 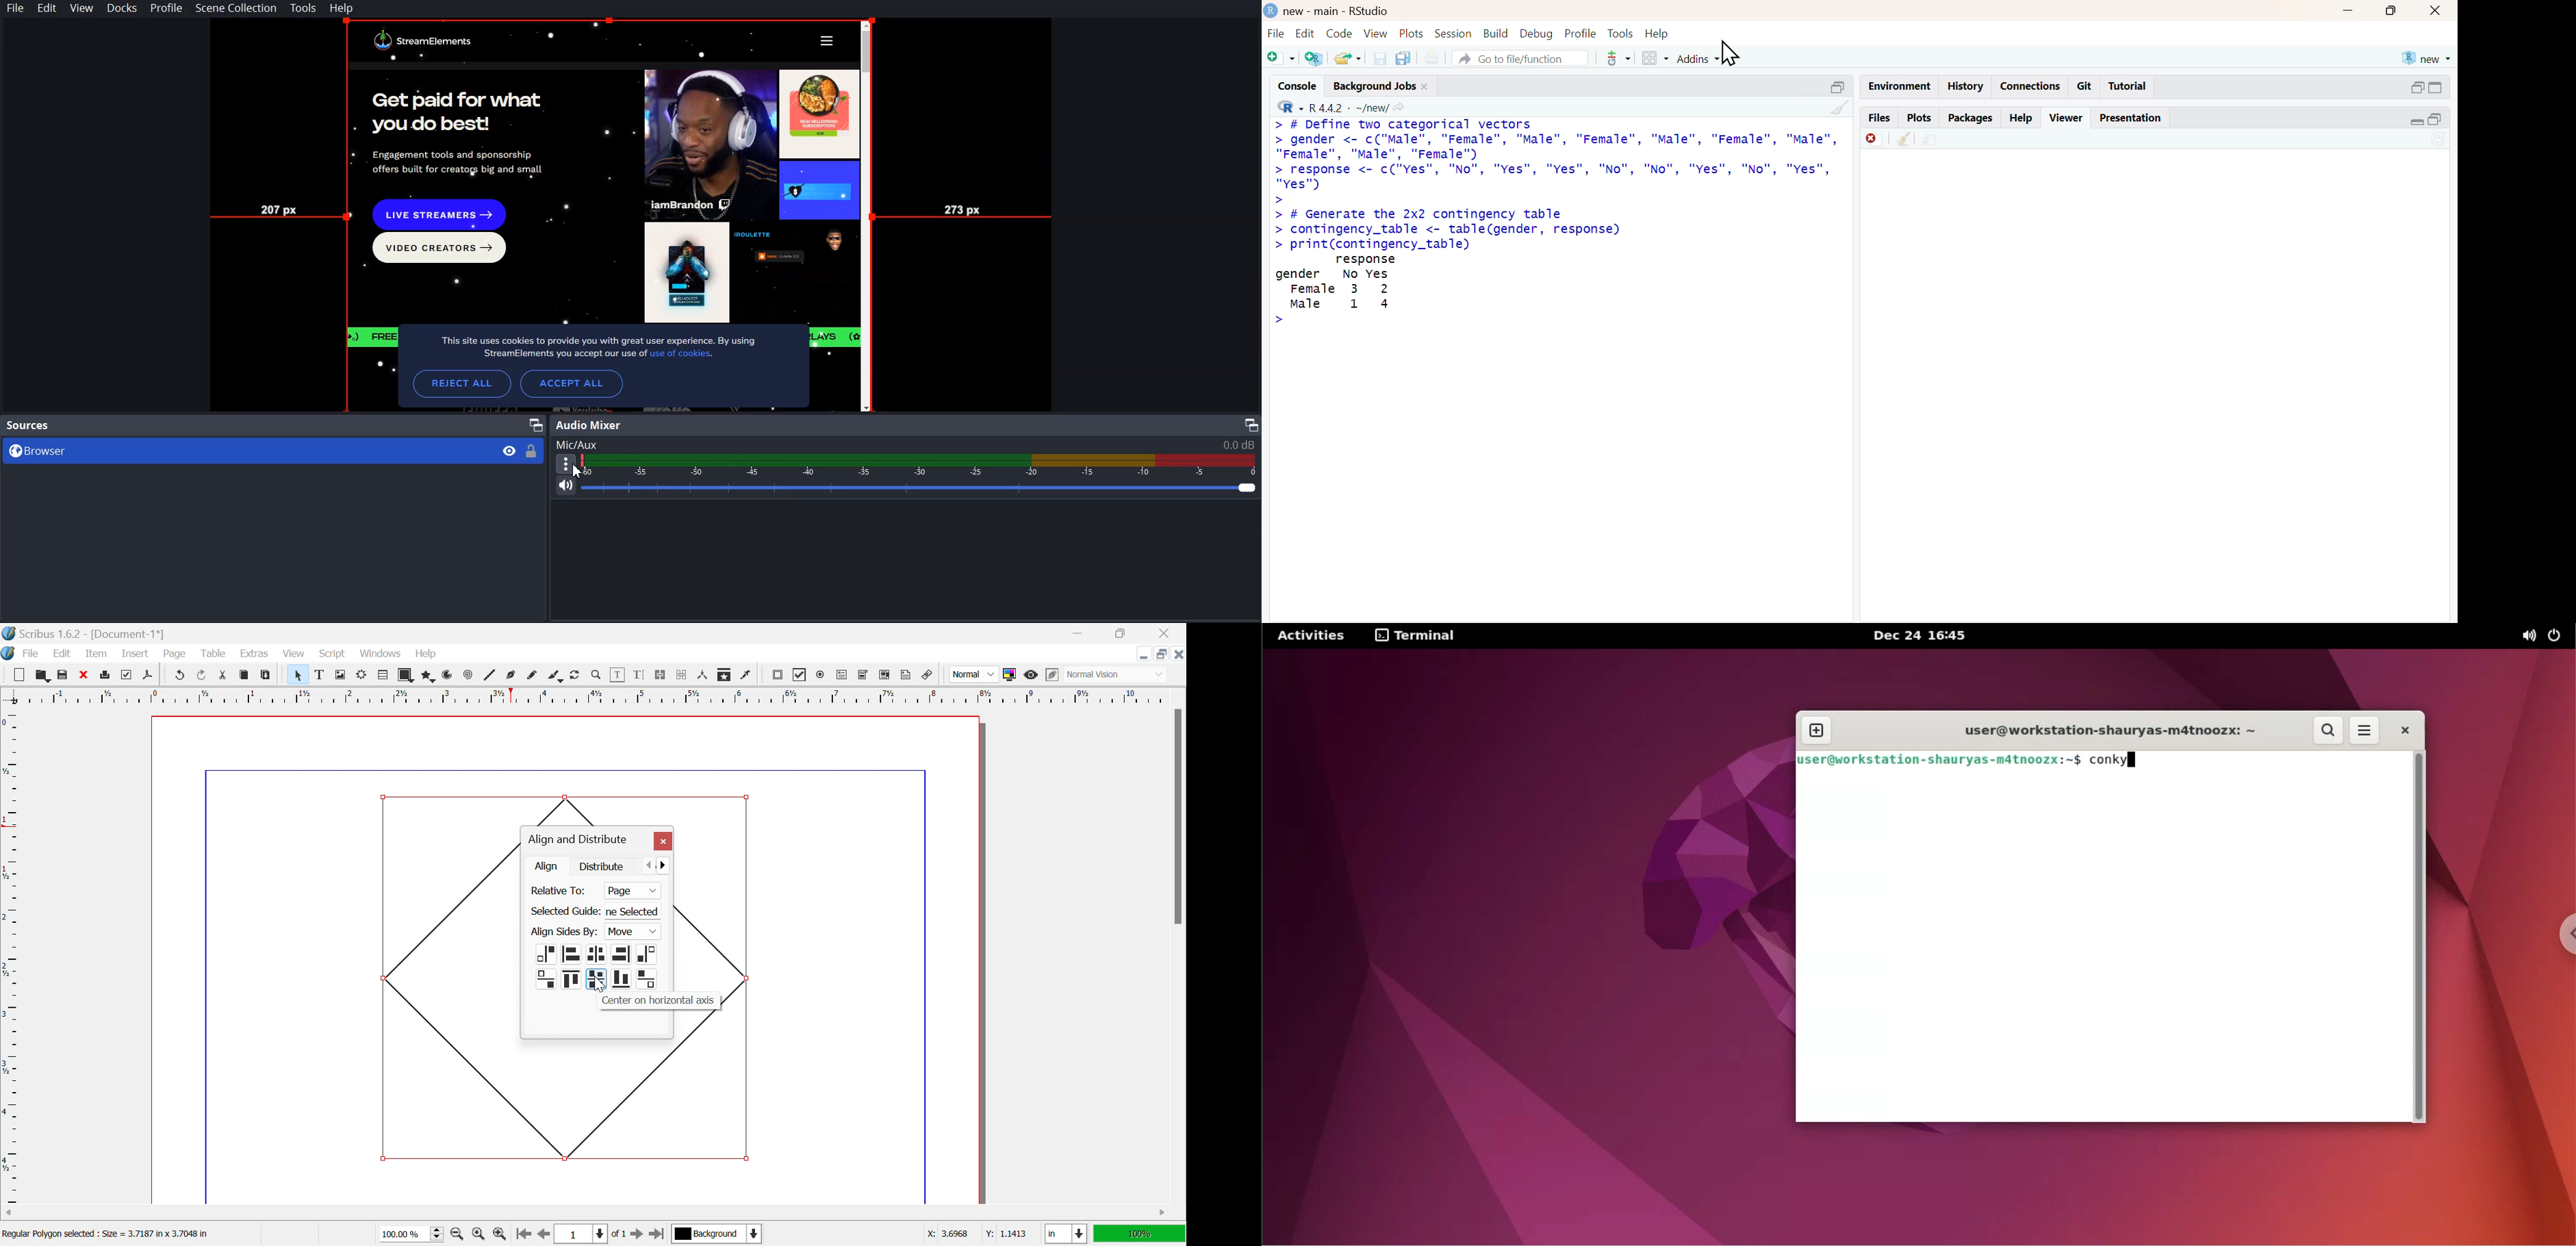 What do you see at coordinates (1005, 1234) in the screenshot?
I see `y: 1.1413` at bounding box center [1005, 1234].